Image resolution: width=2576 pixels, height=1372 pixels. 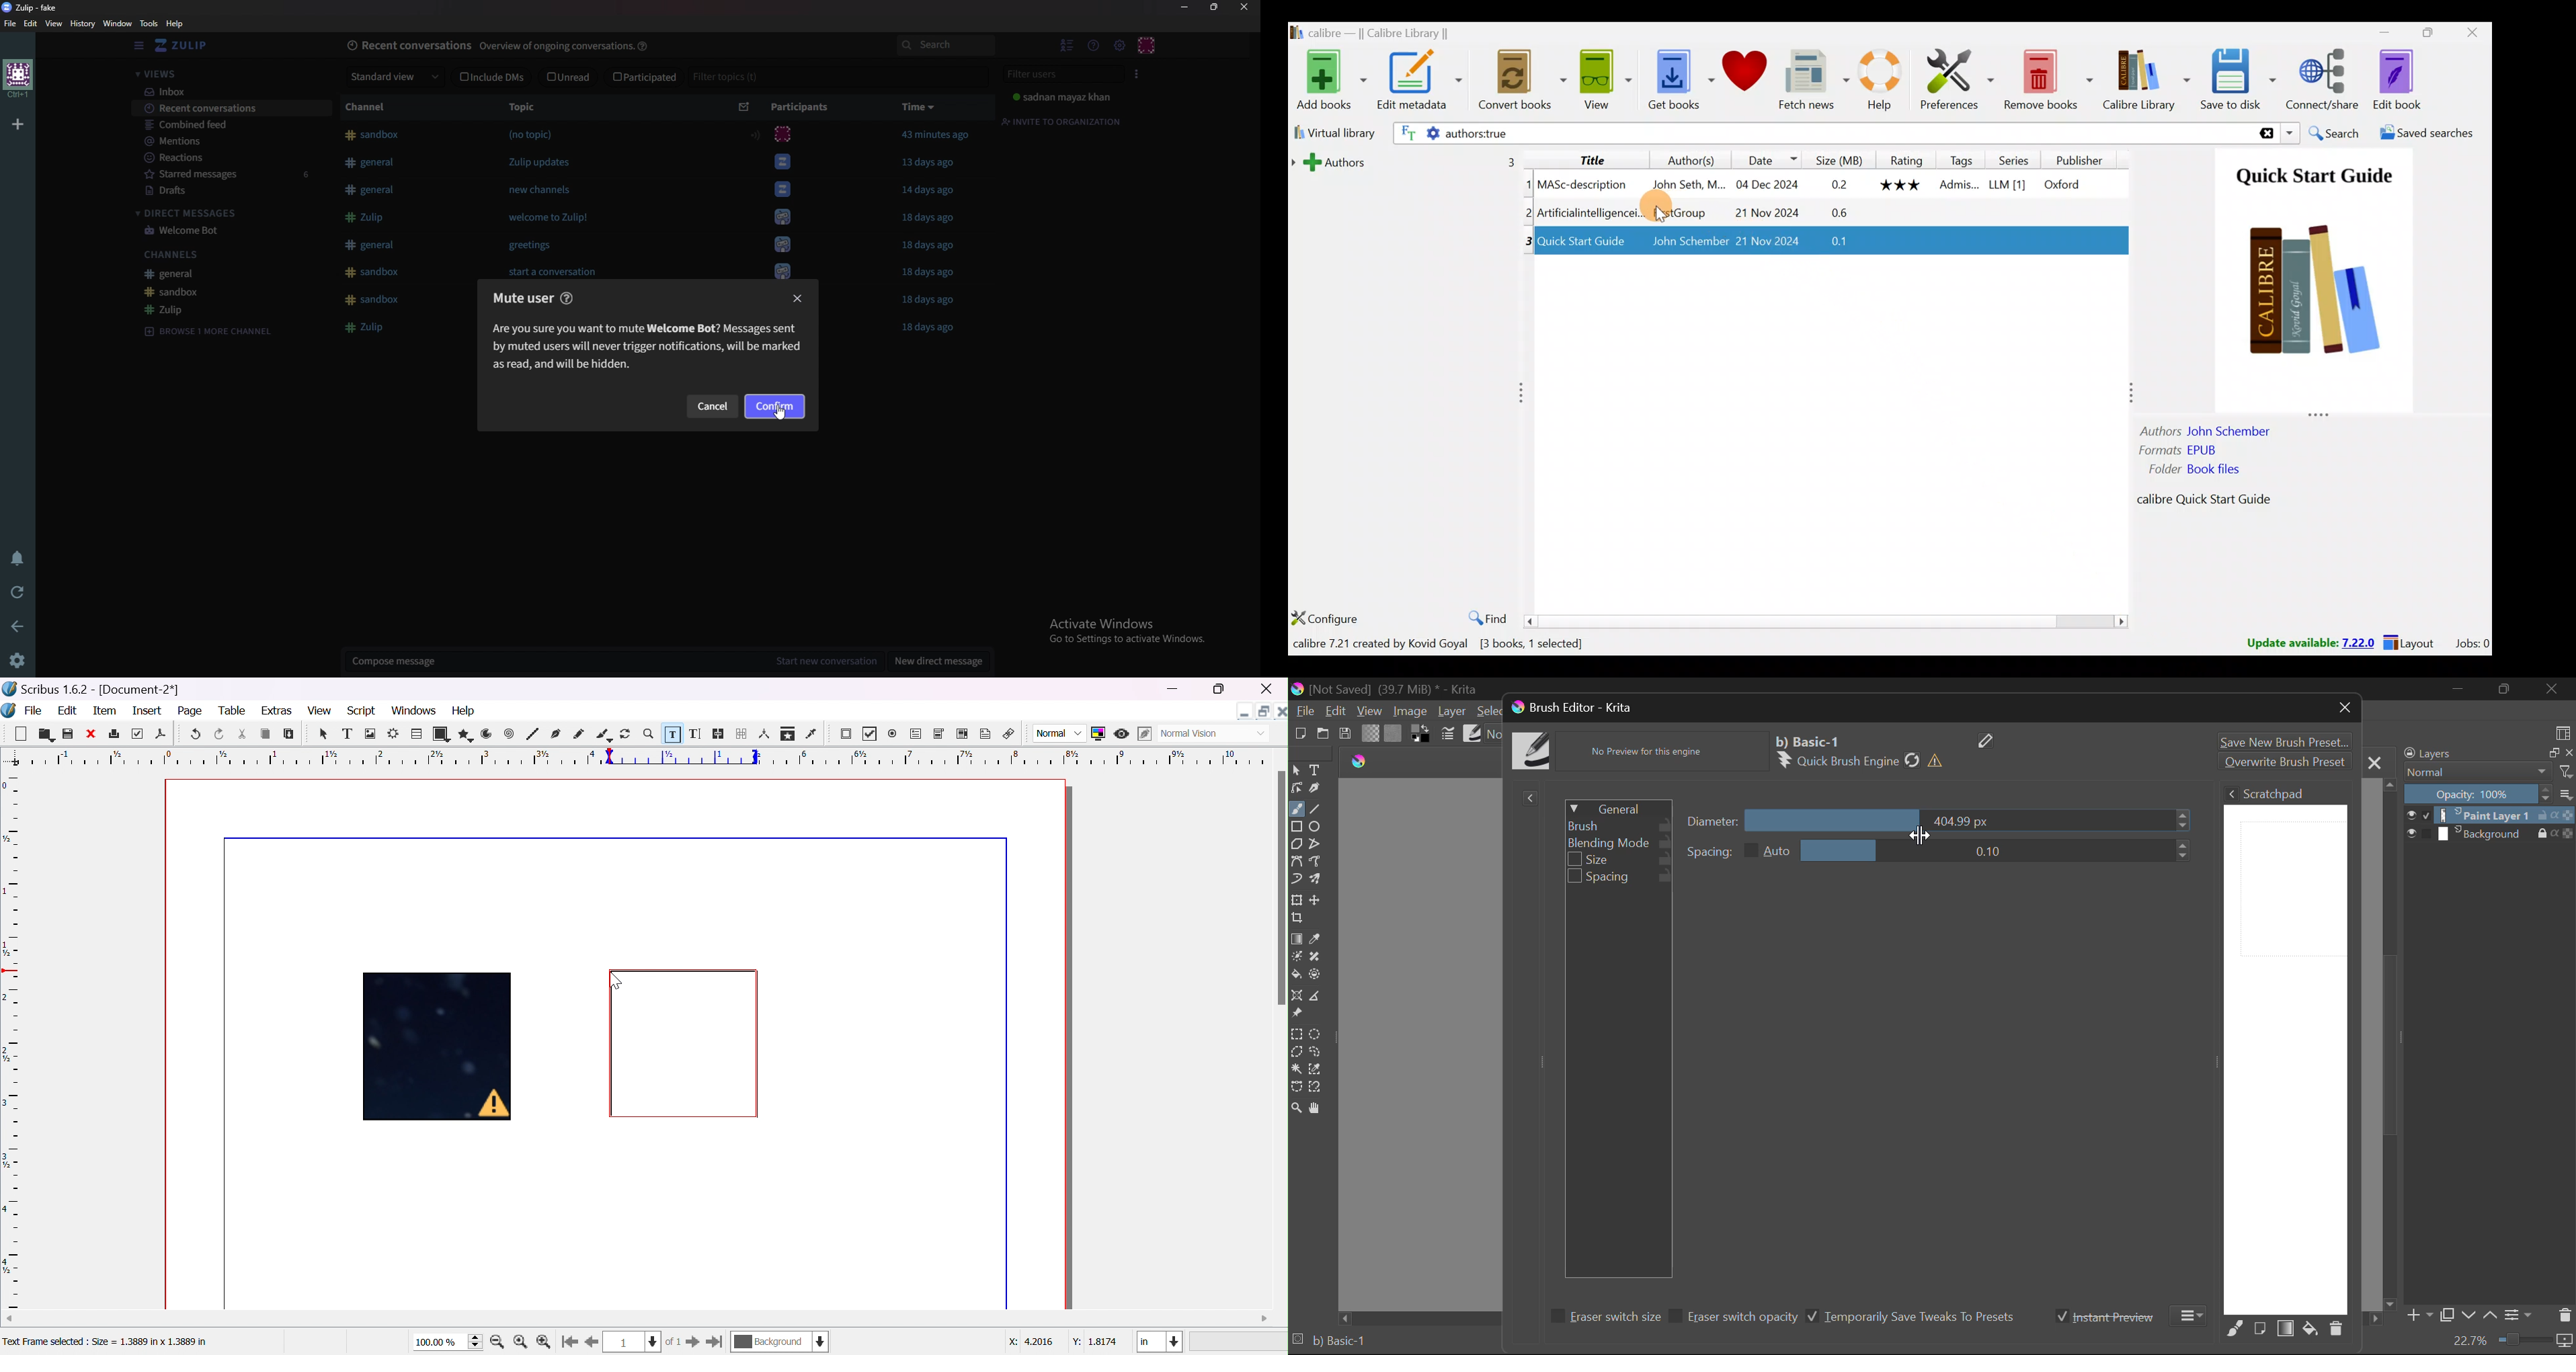 What do you see at coordinates (1621, 861) in the screenshot?
I see `Size` at bounding box center [1621, 861].